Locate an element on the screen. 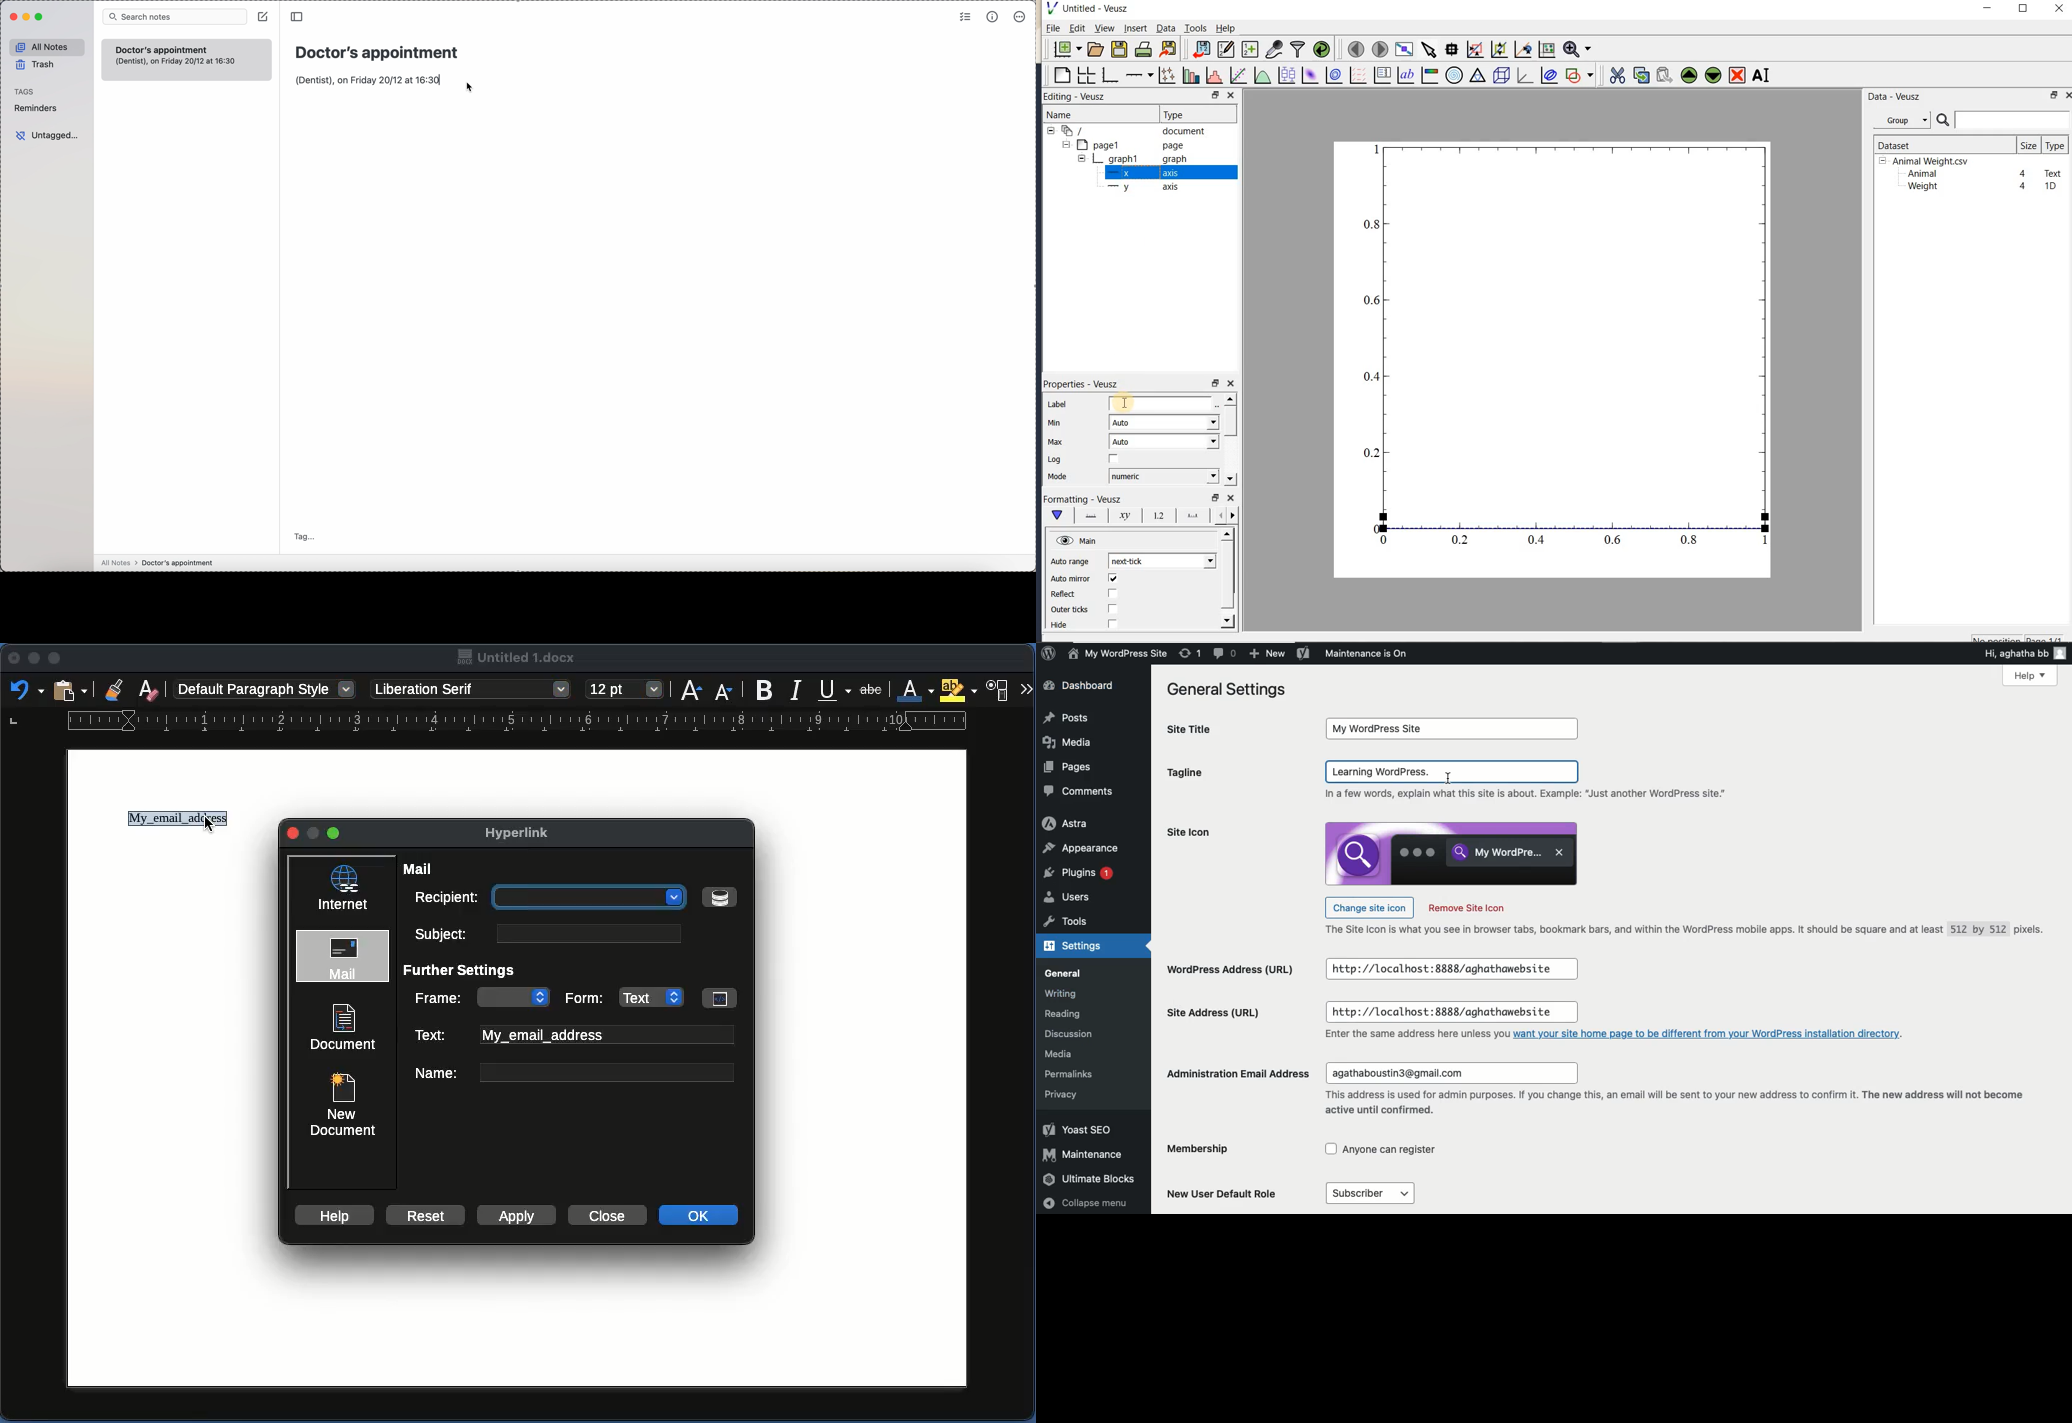 This screenshot has height=1428, width=2072. Liberation Serif is located at coordinates (472, 689).